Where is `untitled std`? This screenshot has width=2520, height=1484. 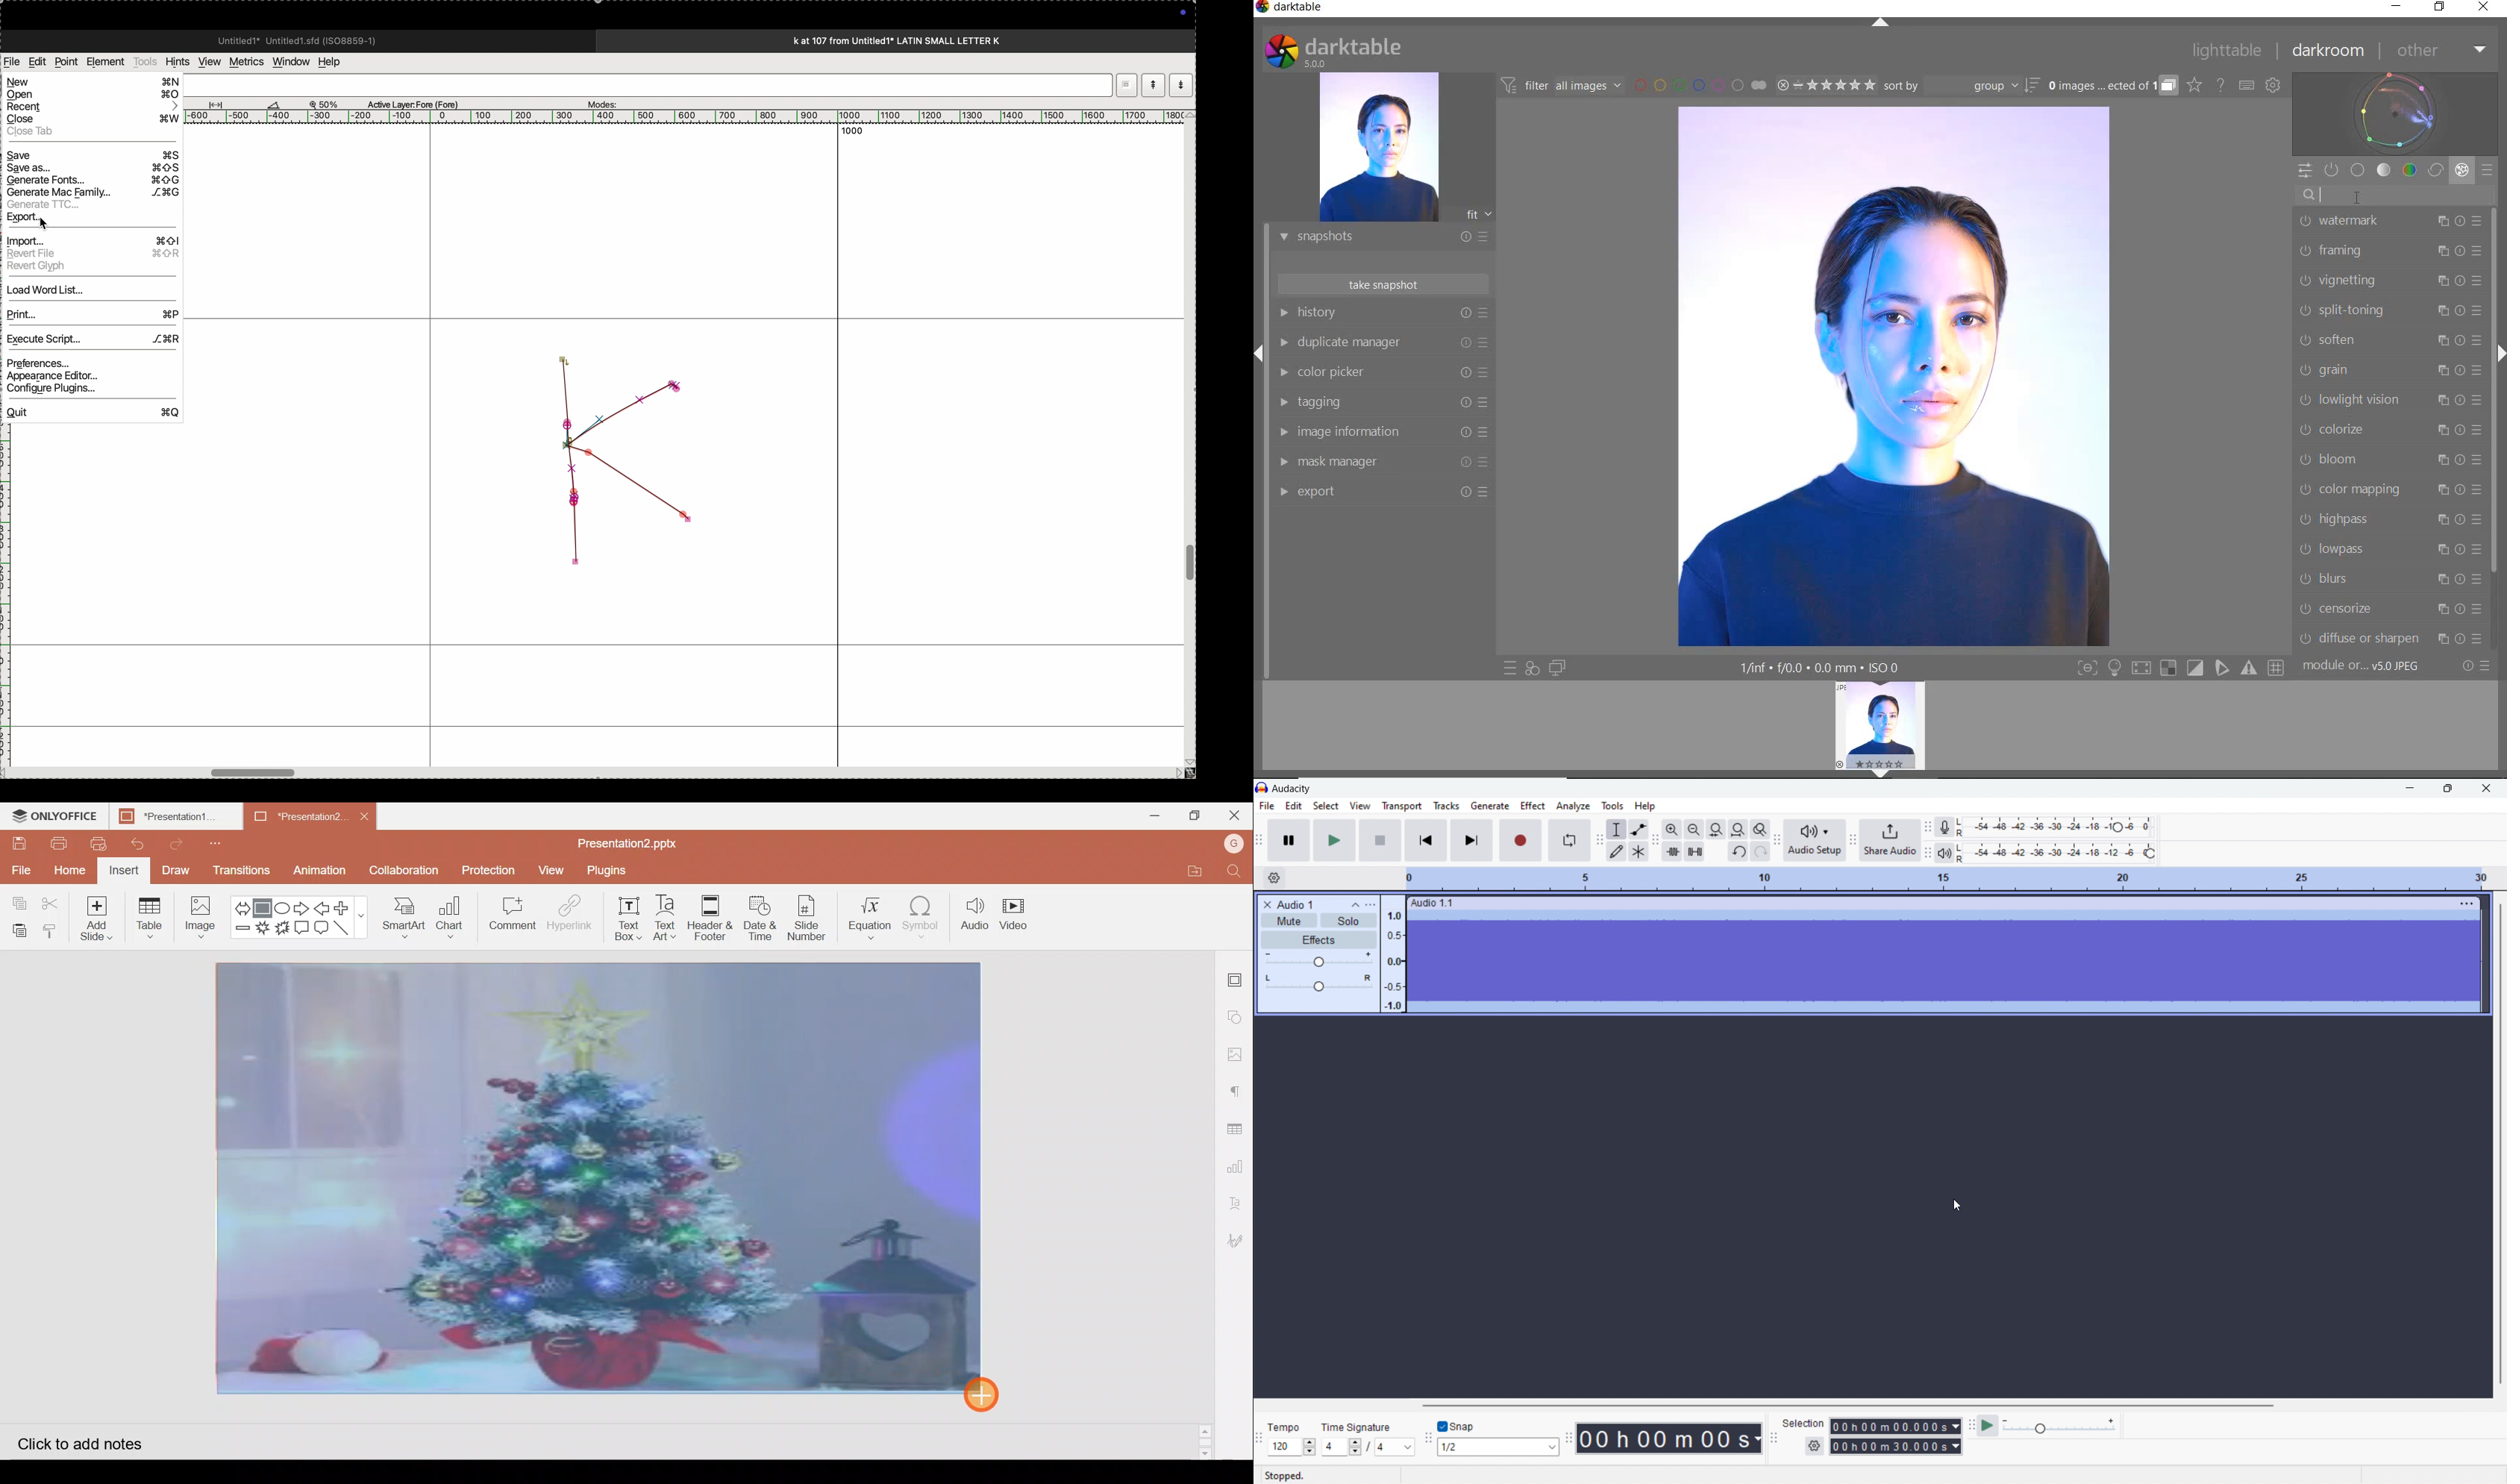 untitled std is located at coordinates (301, 40).